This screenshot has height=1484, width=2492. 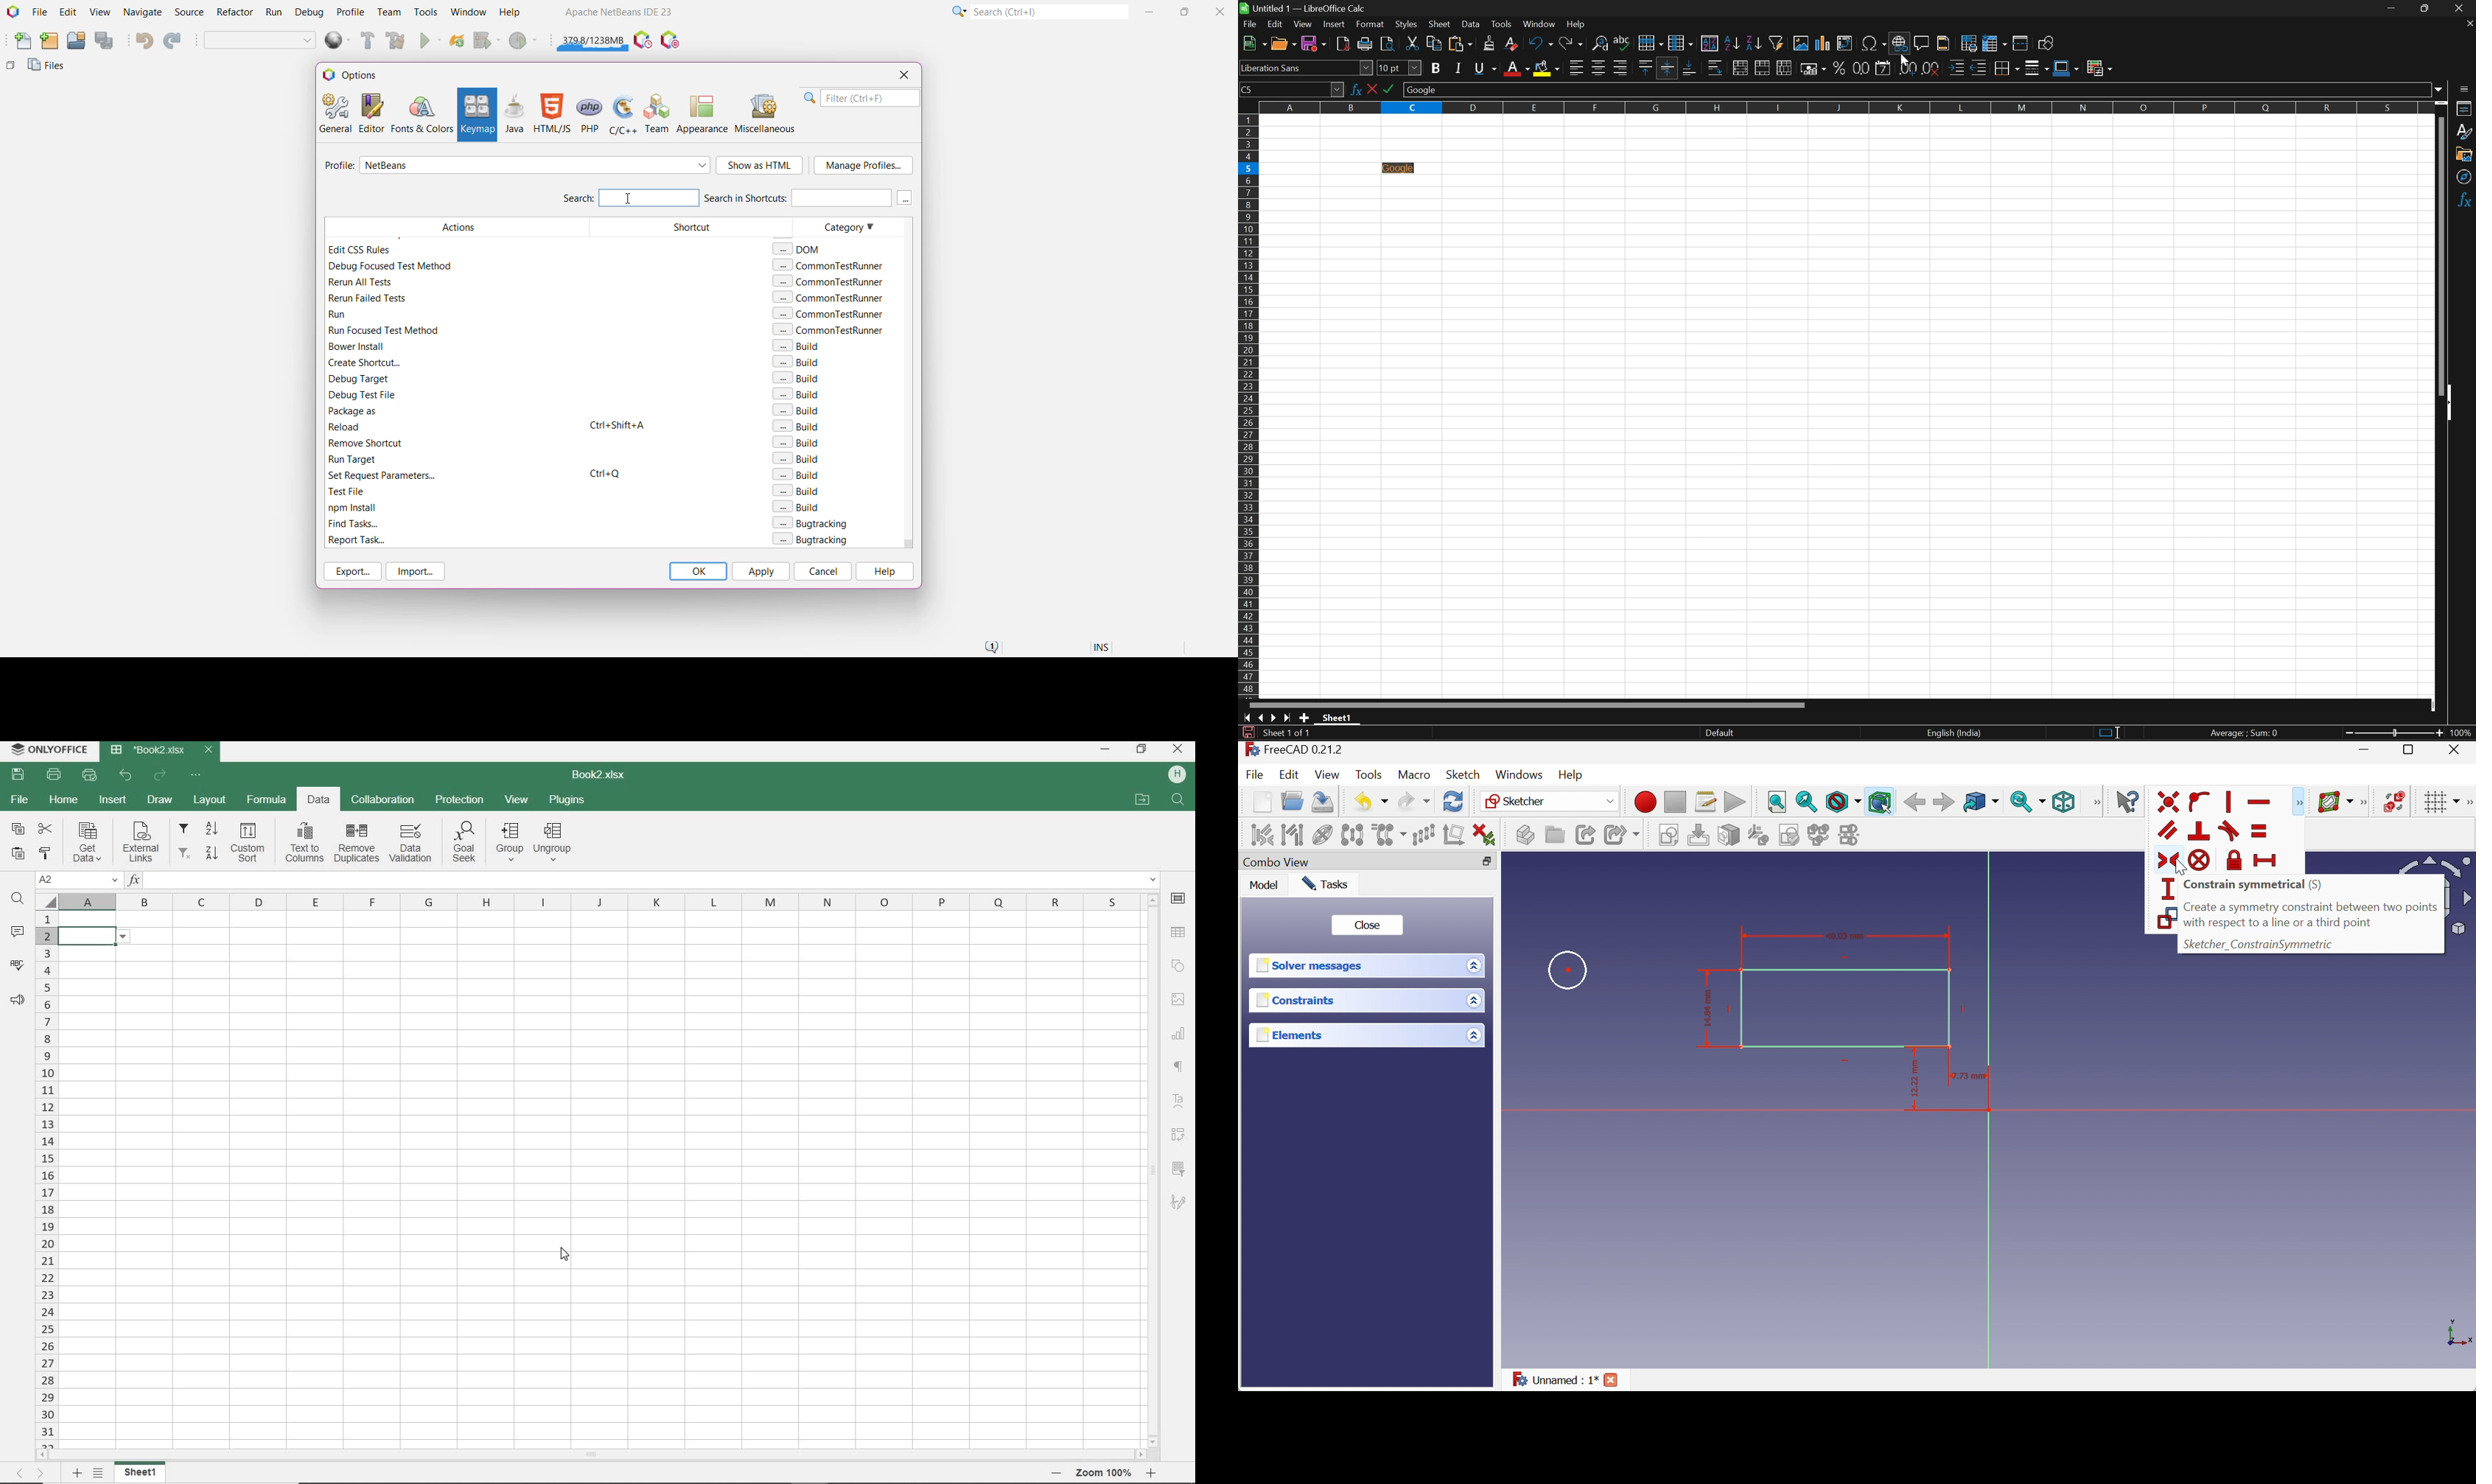 What do you see at coordinates (518, 799) in the screenshot?
I see `VIEW` at bounding box center [518, 799].